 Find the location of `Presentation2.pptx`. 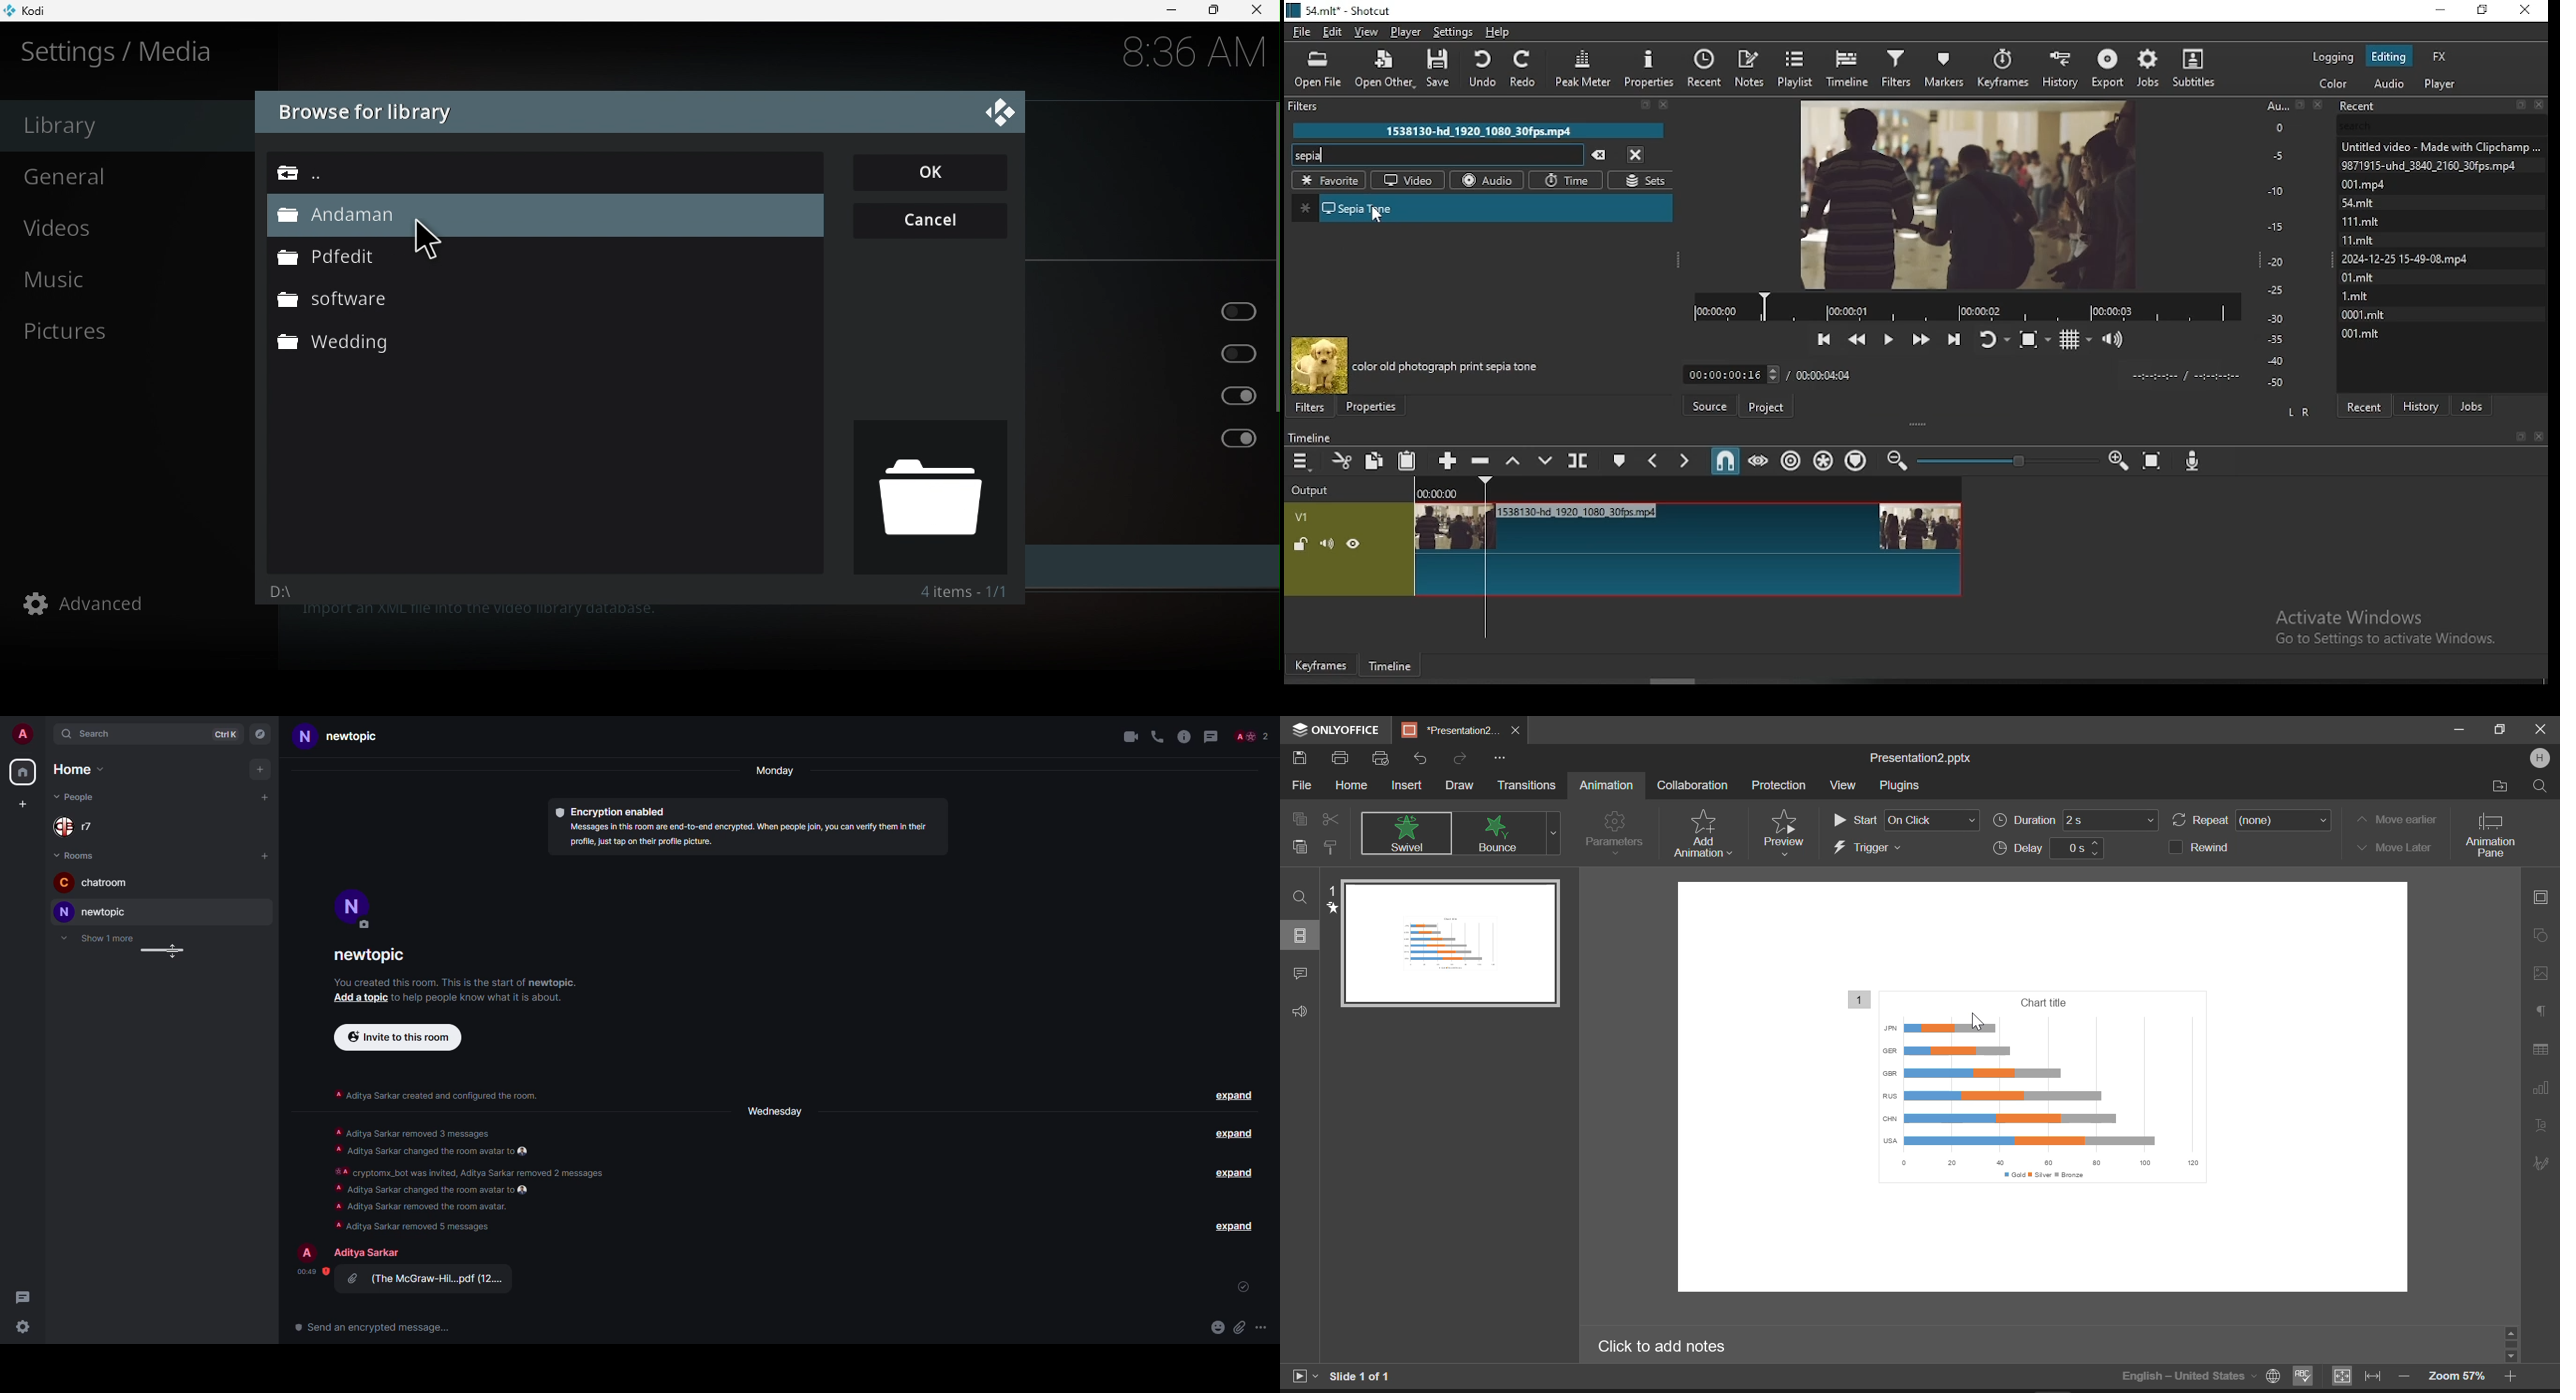

Presentation2.pptx is located at coordinates (1925, 758).